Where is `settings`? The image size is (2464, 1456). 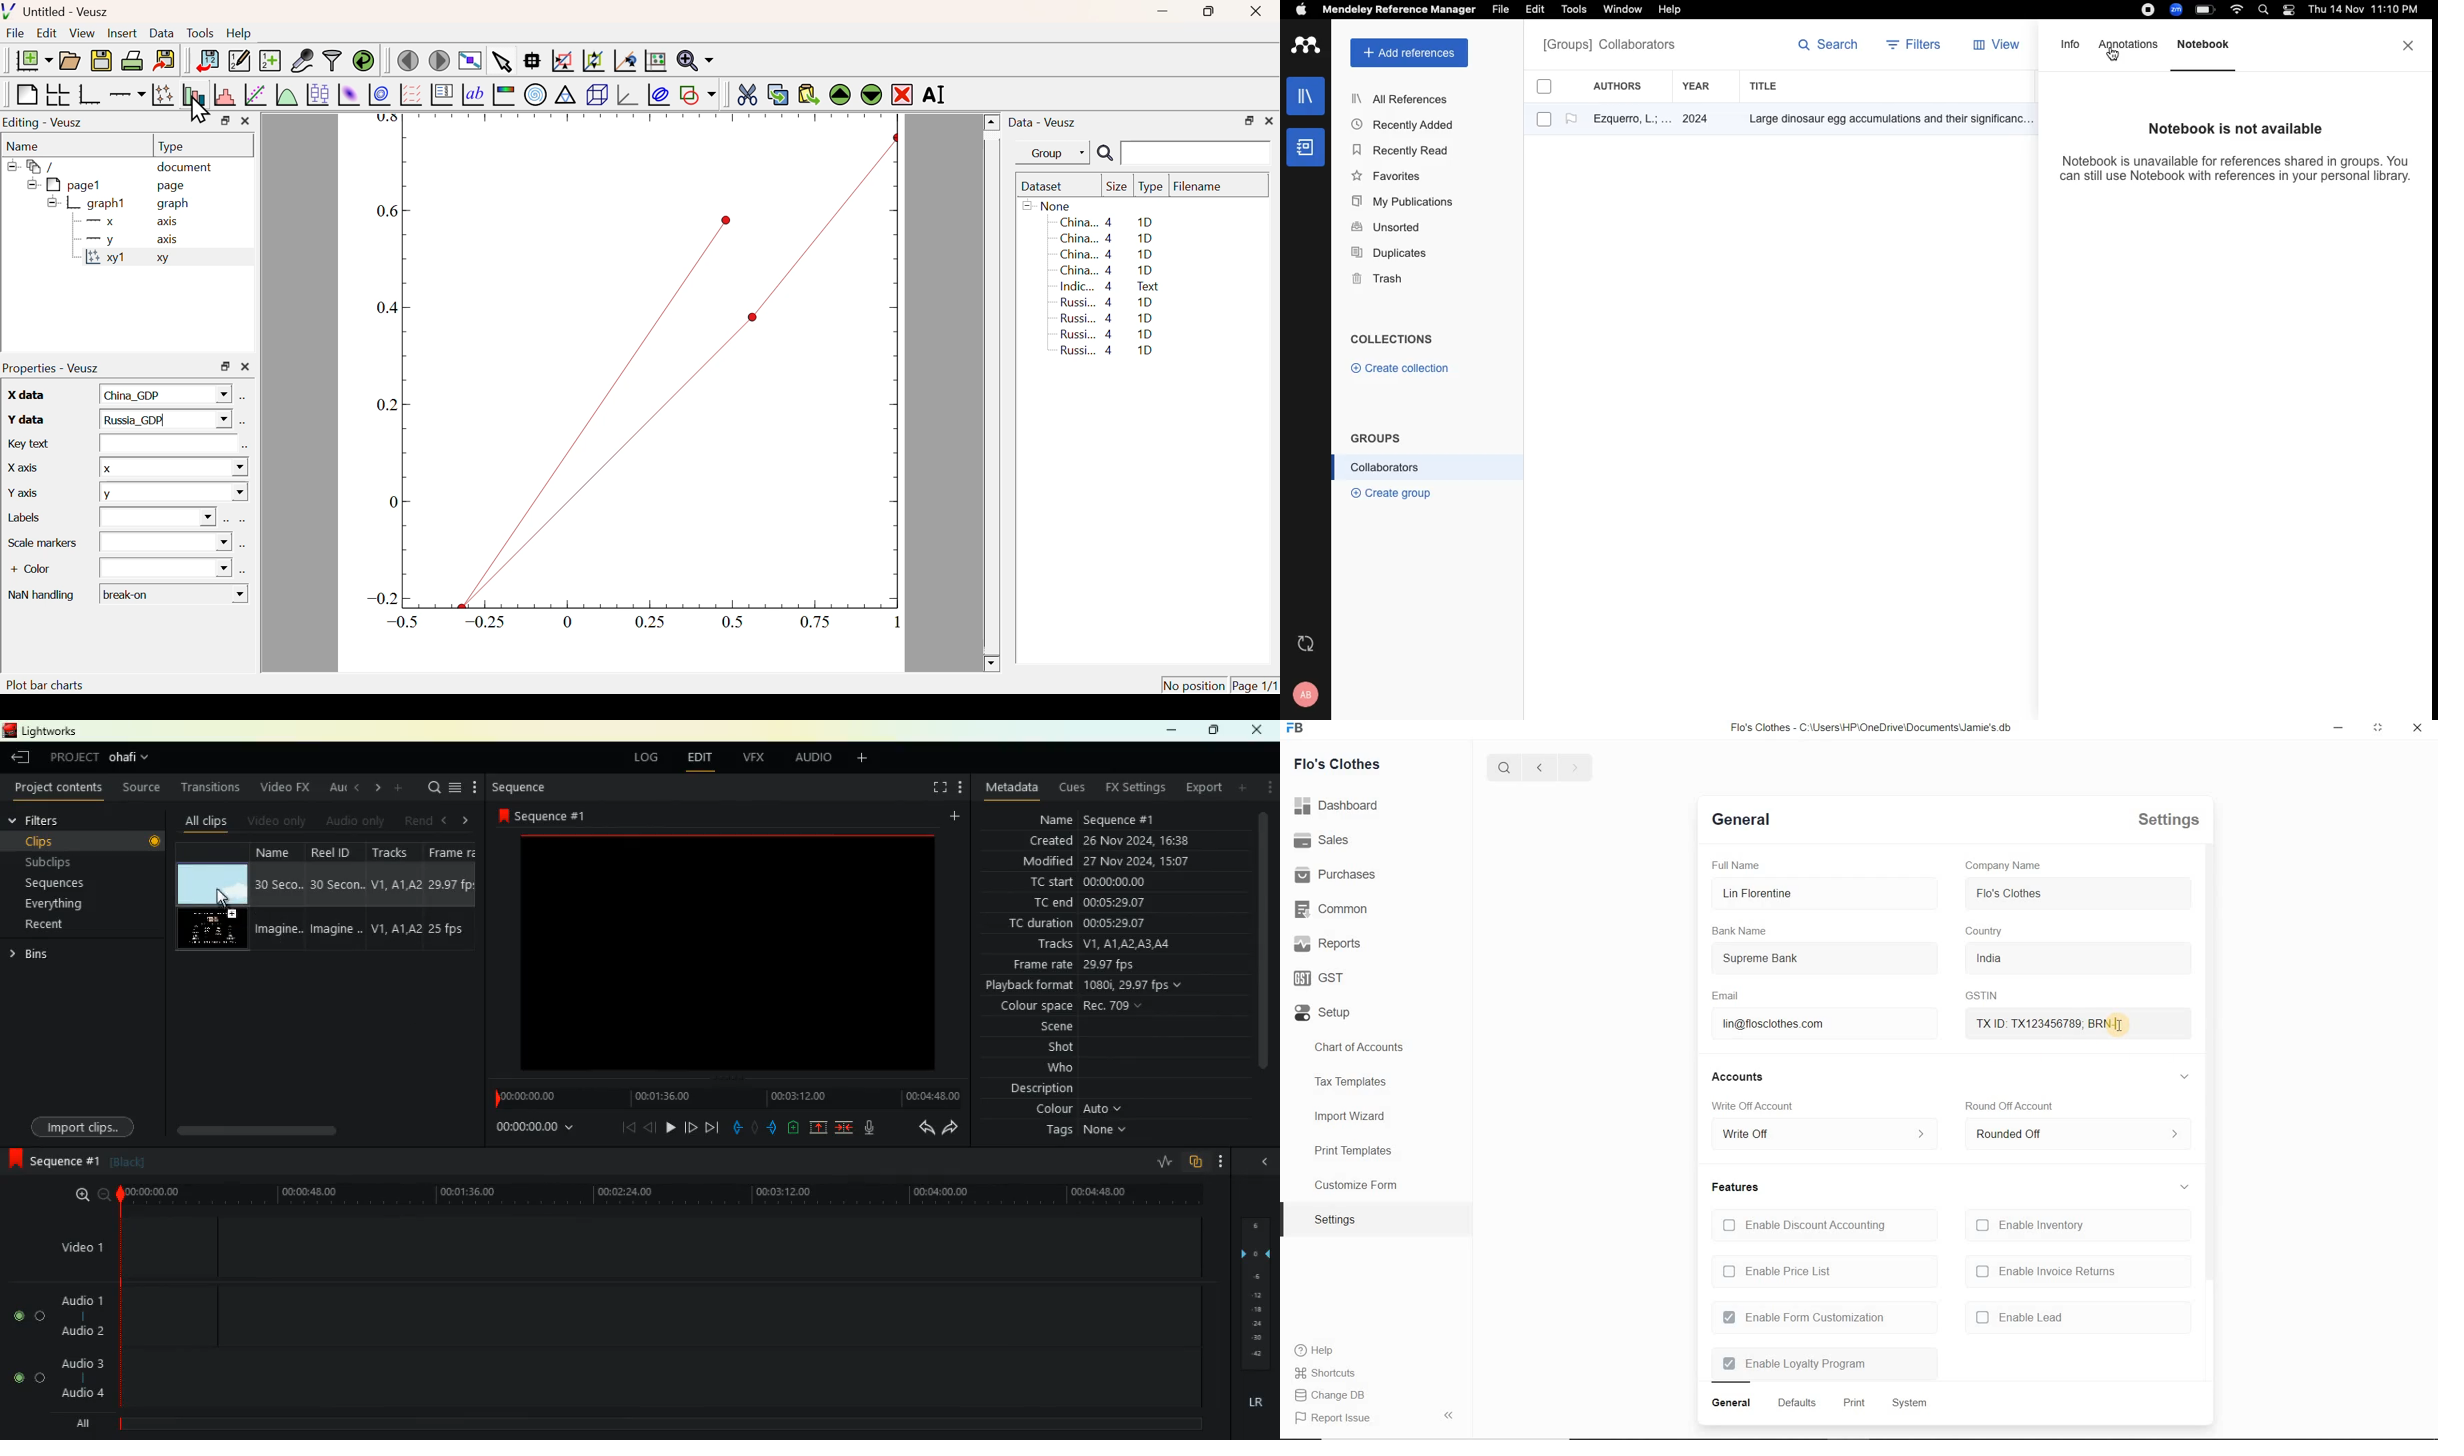
settings is located at coordinates (1335, 1219).